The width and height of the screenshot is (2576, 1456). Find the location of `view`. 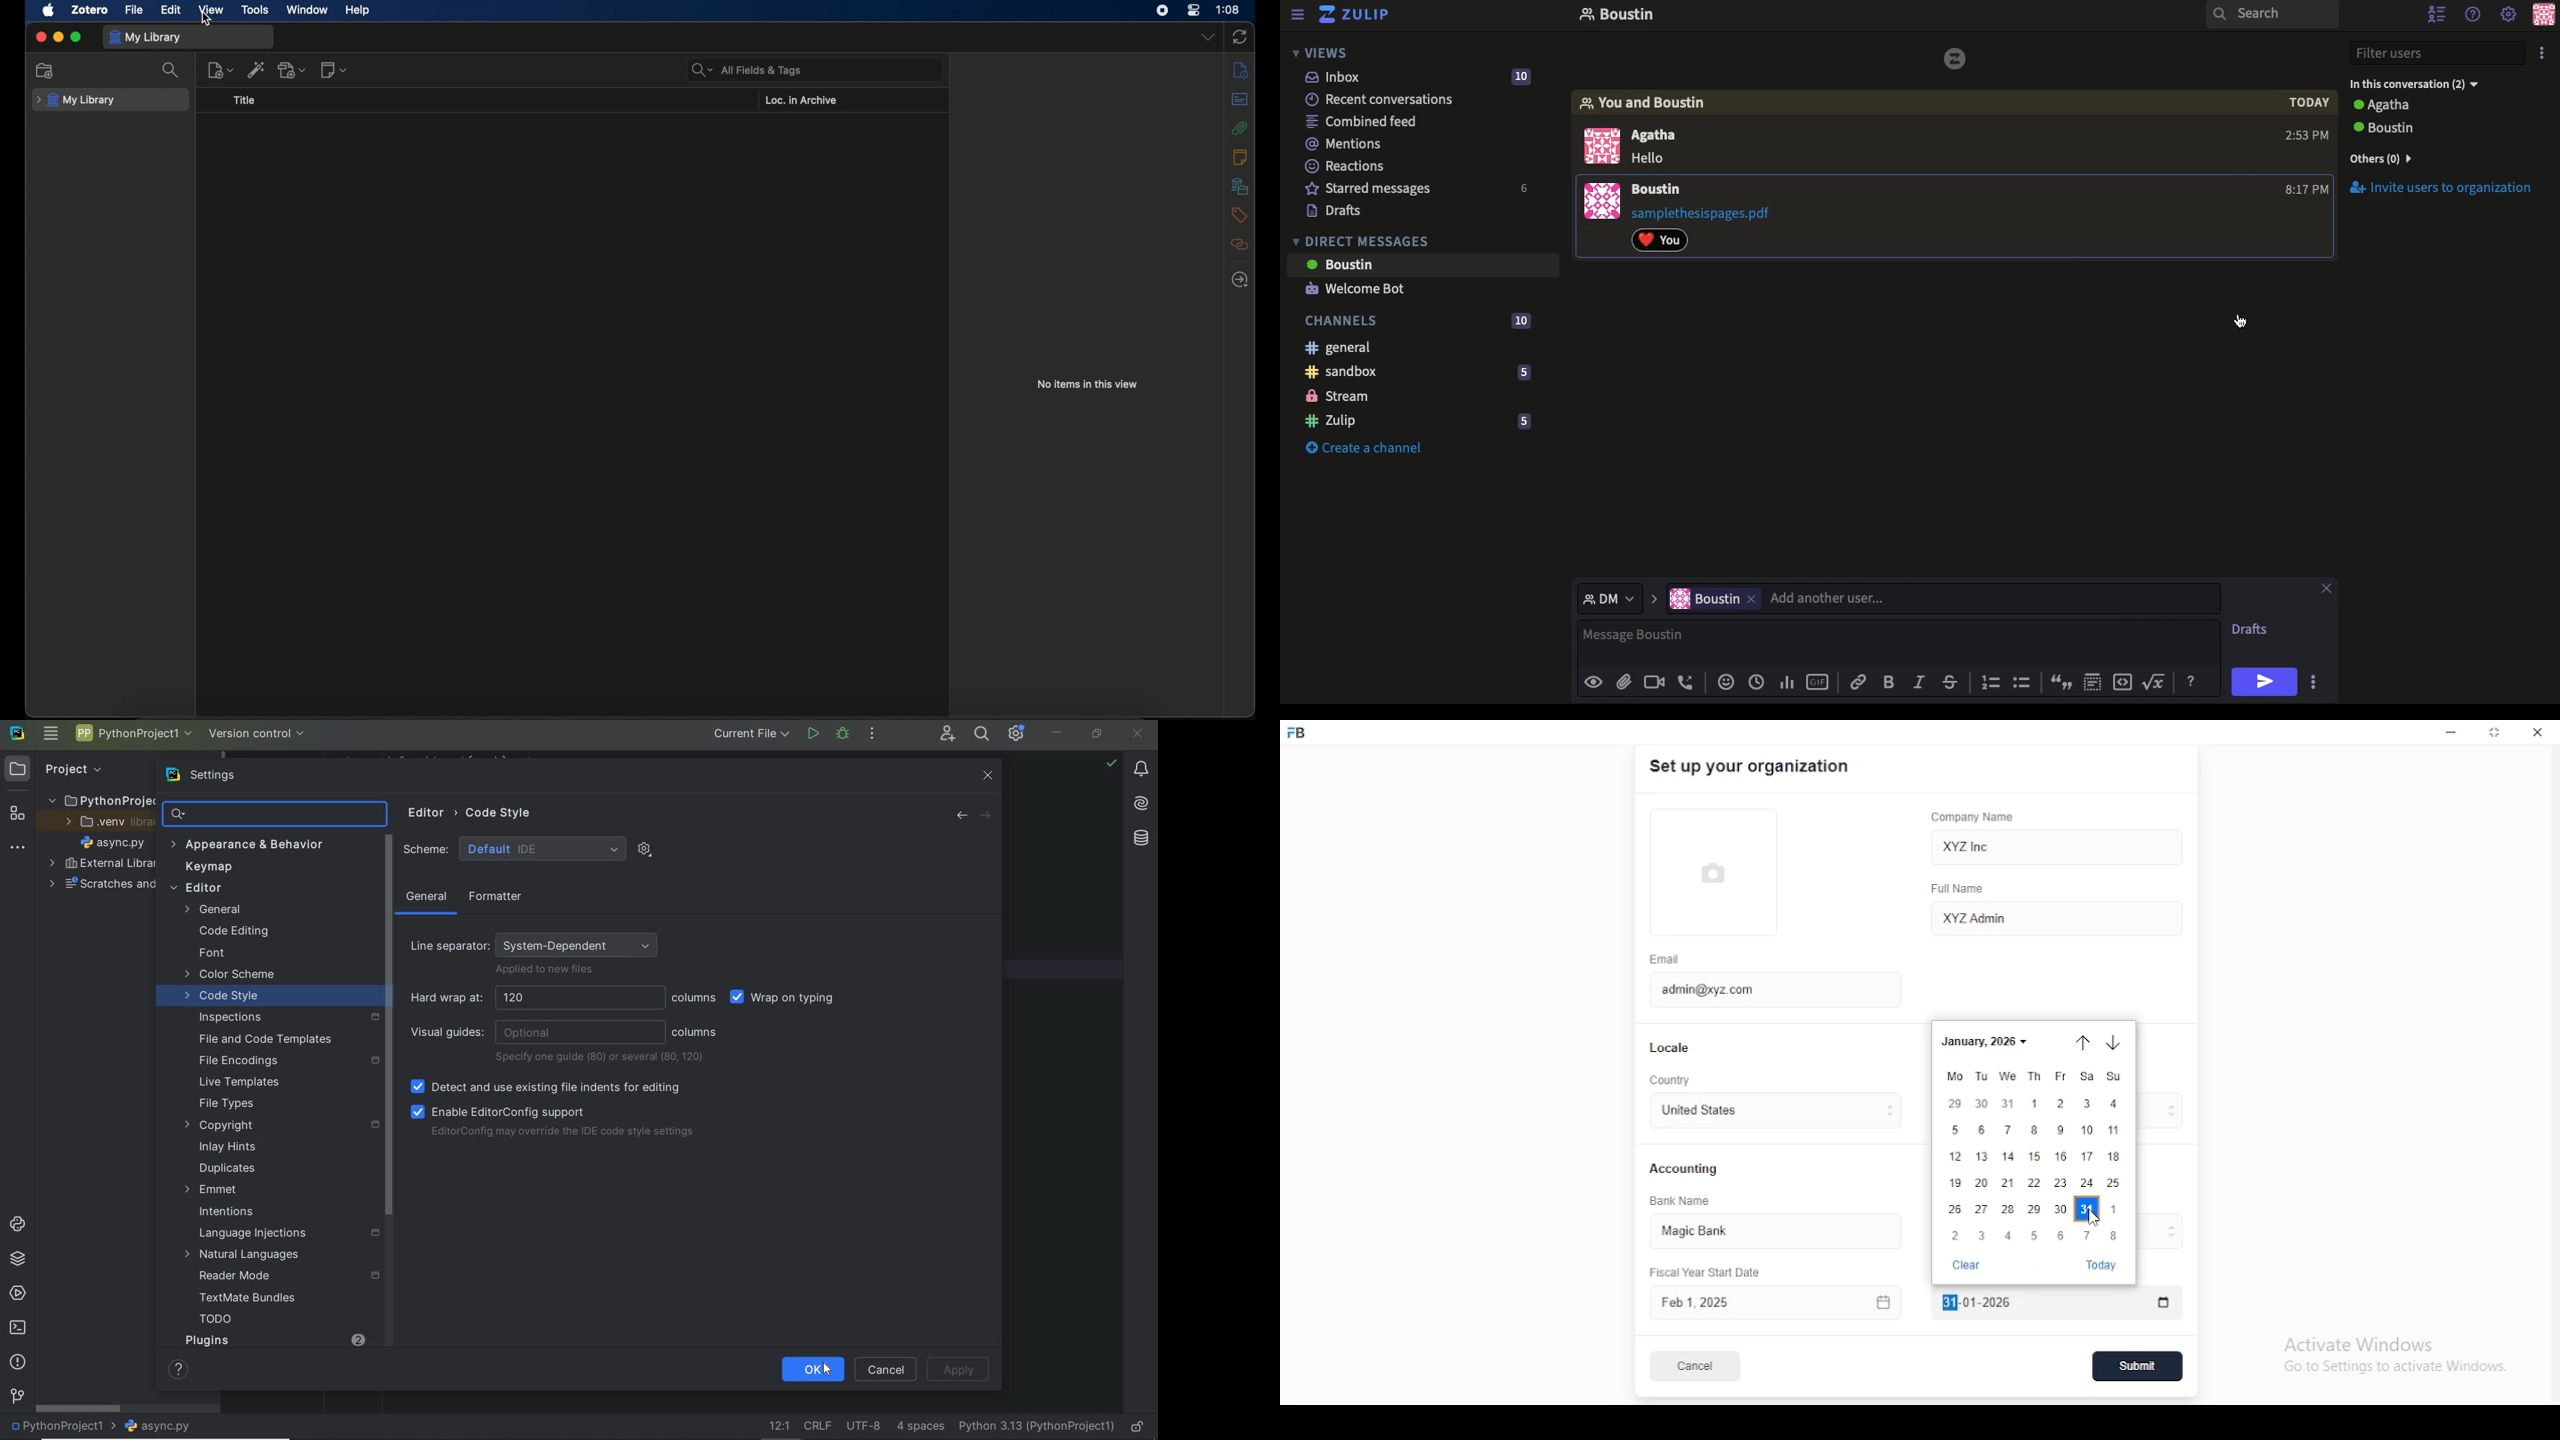

view is located at coordinates (212, 11).